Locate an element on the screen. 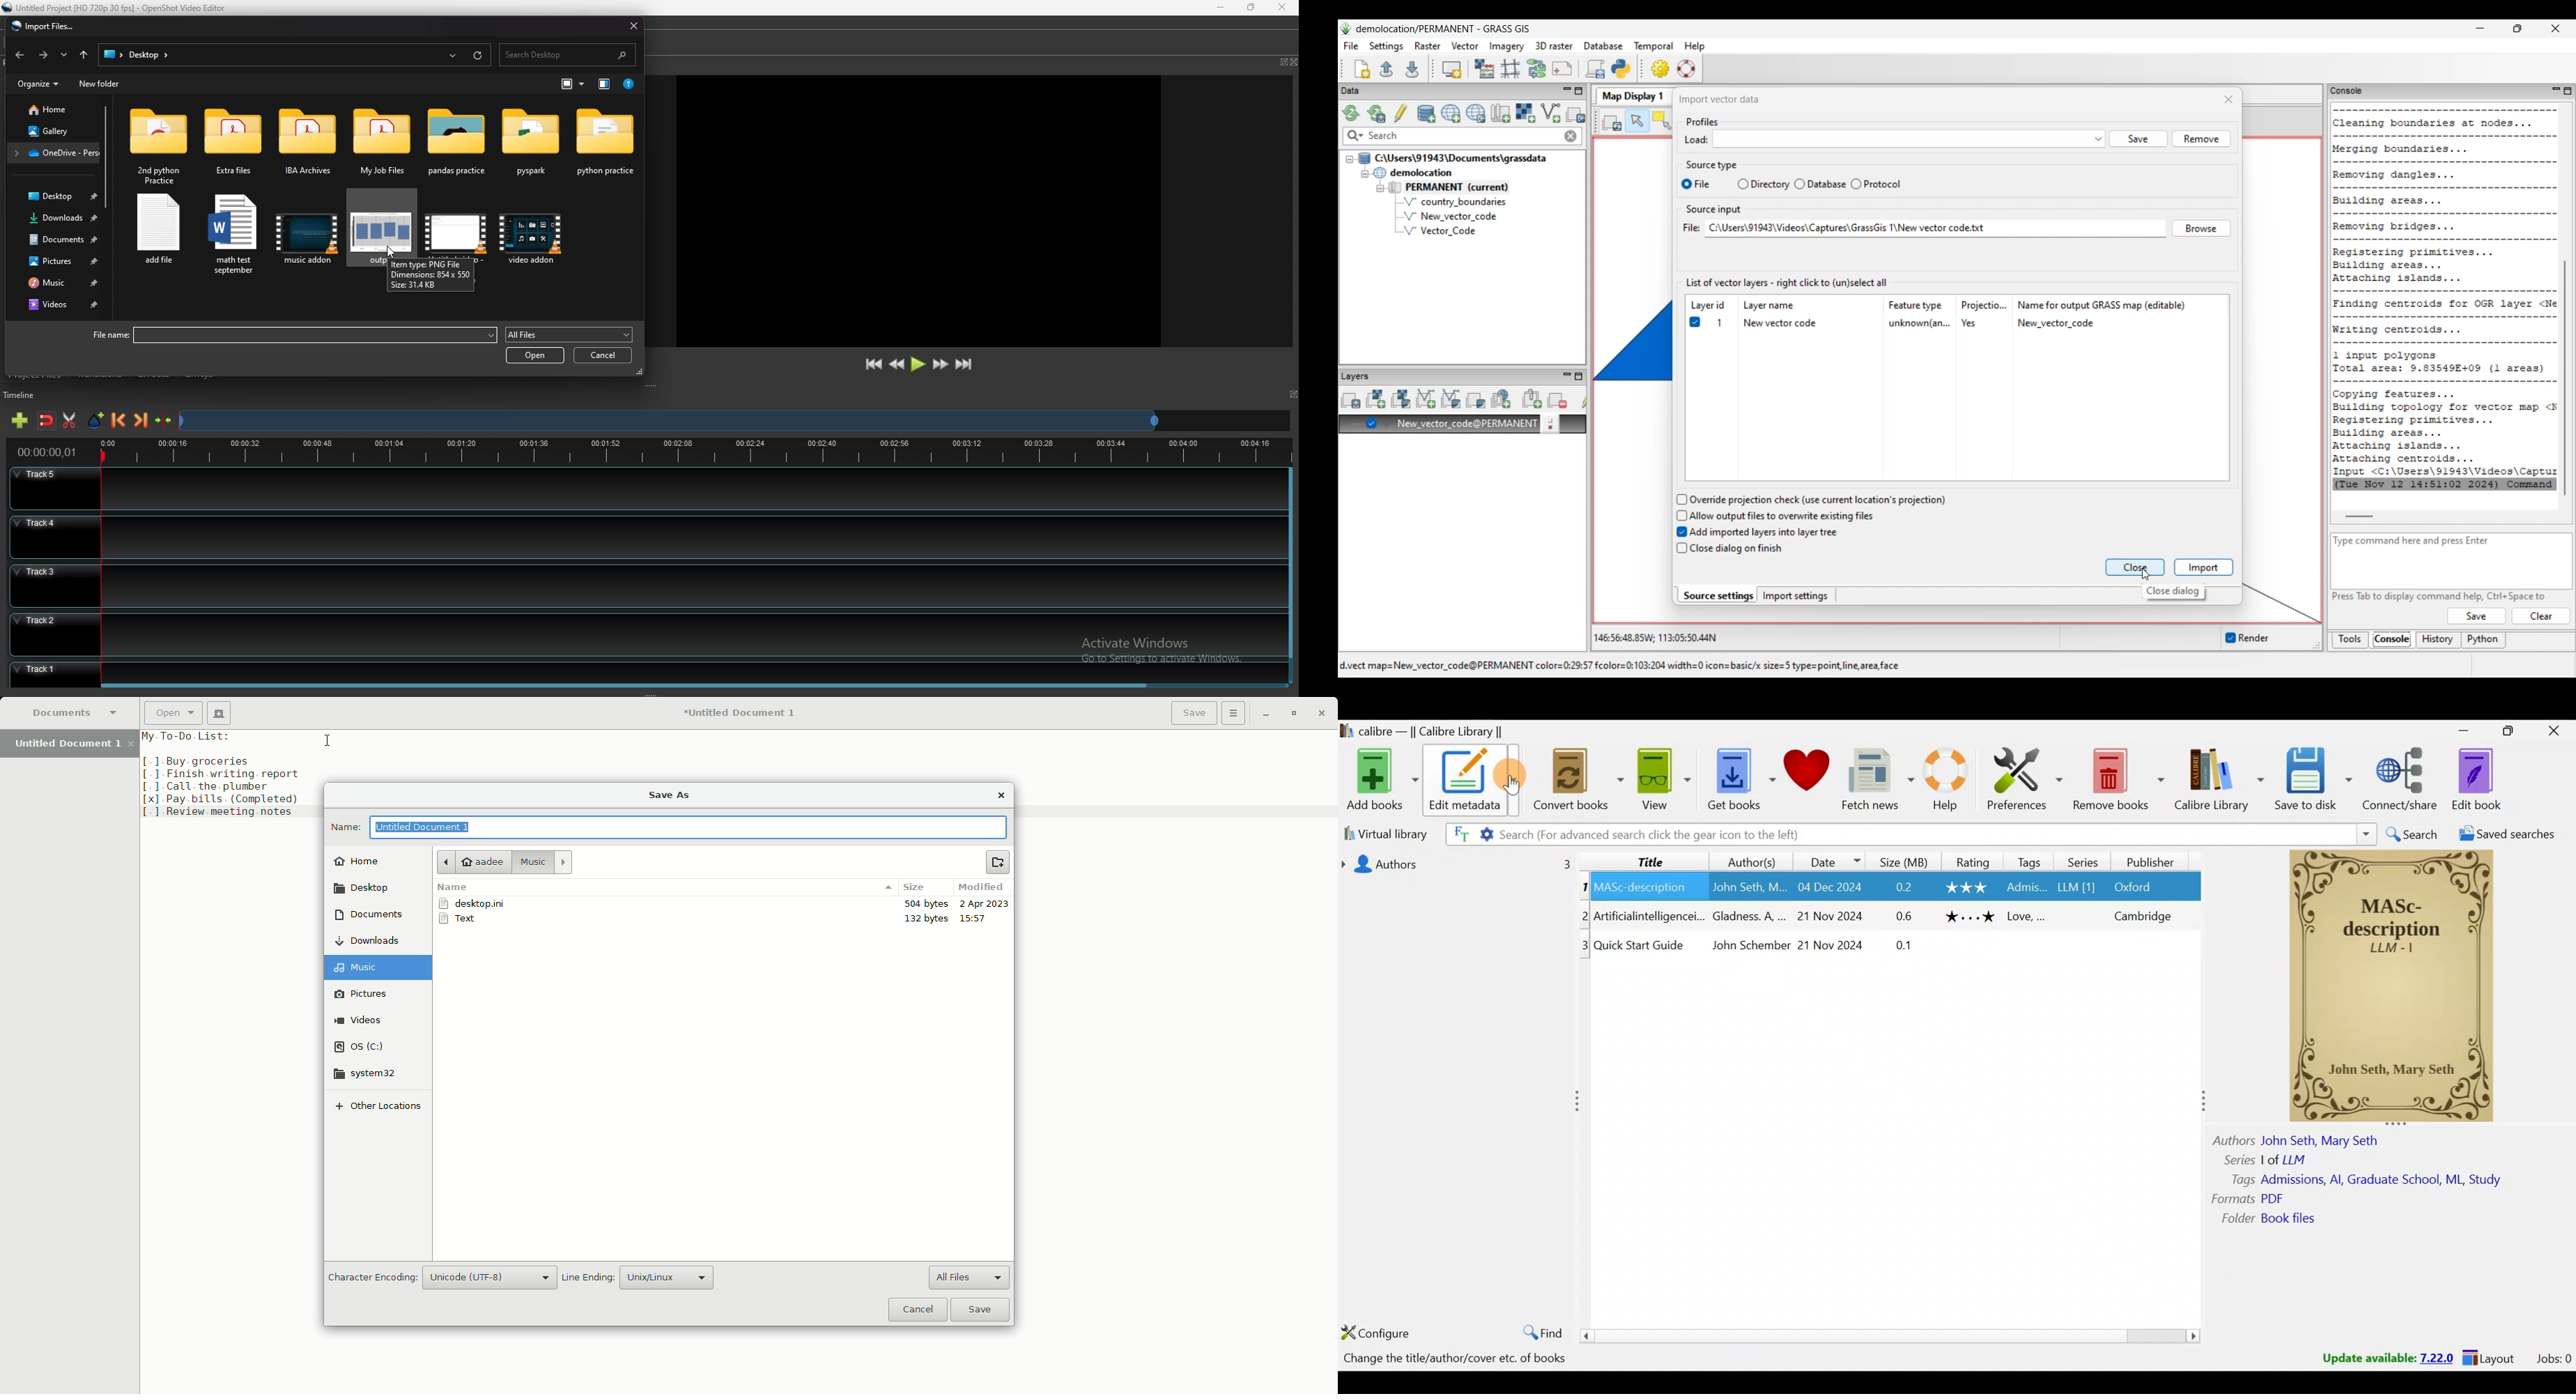  Calibre library is located at coordinates (1441, 733).